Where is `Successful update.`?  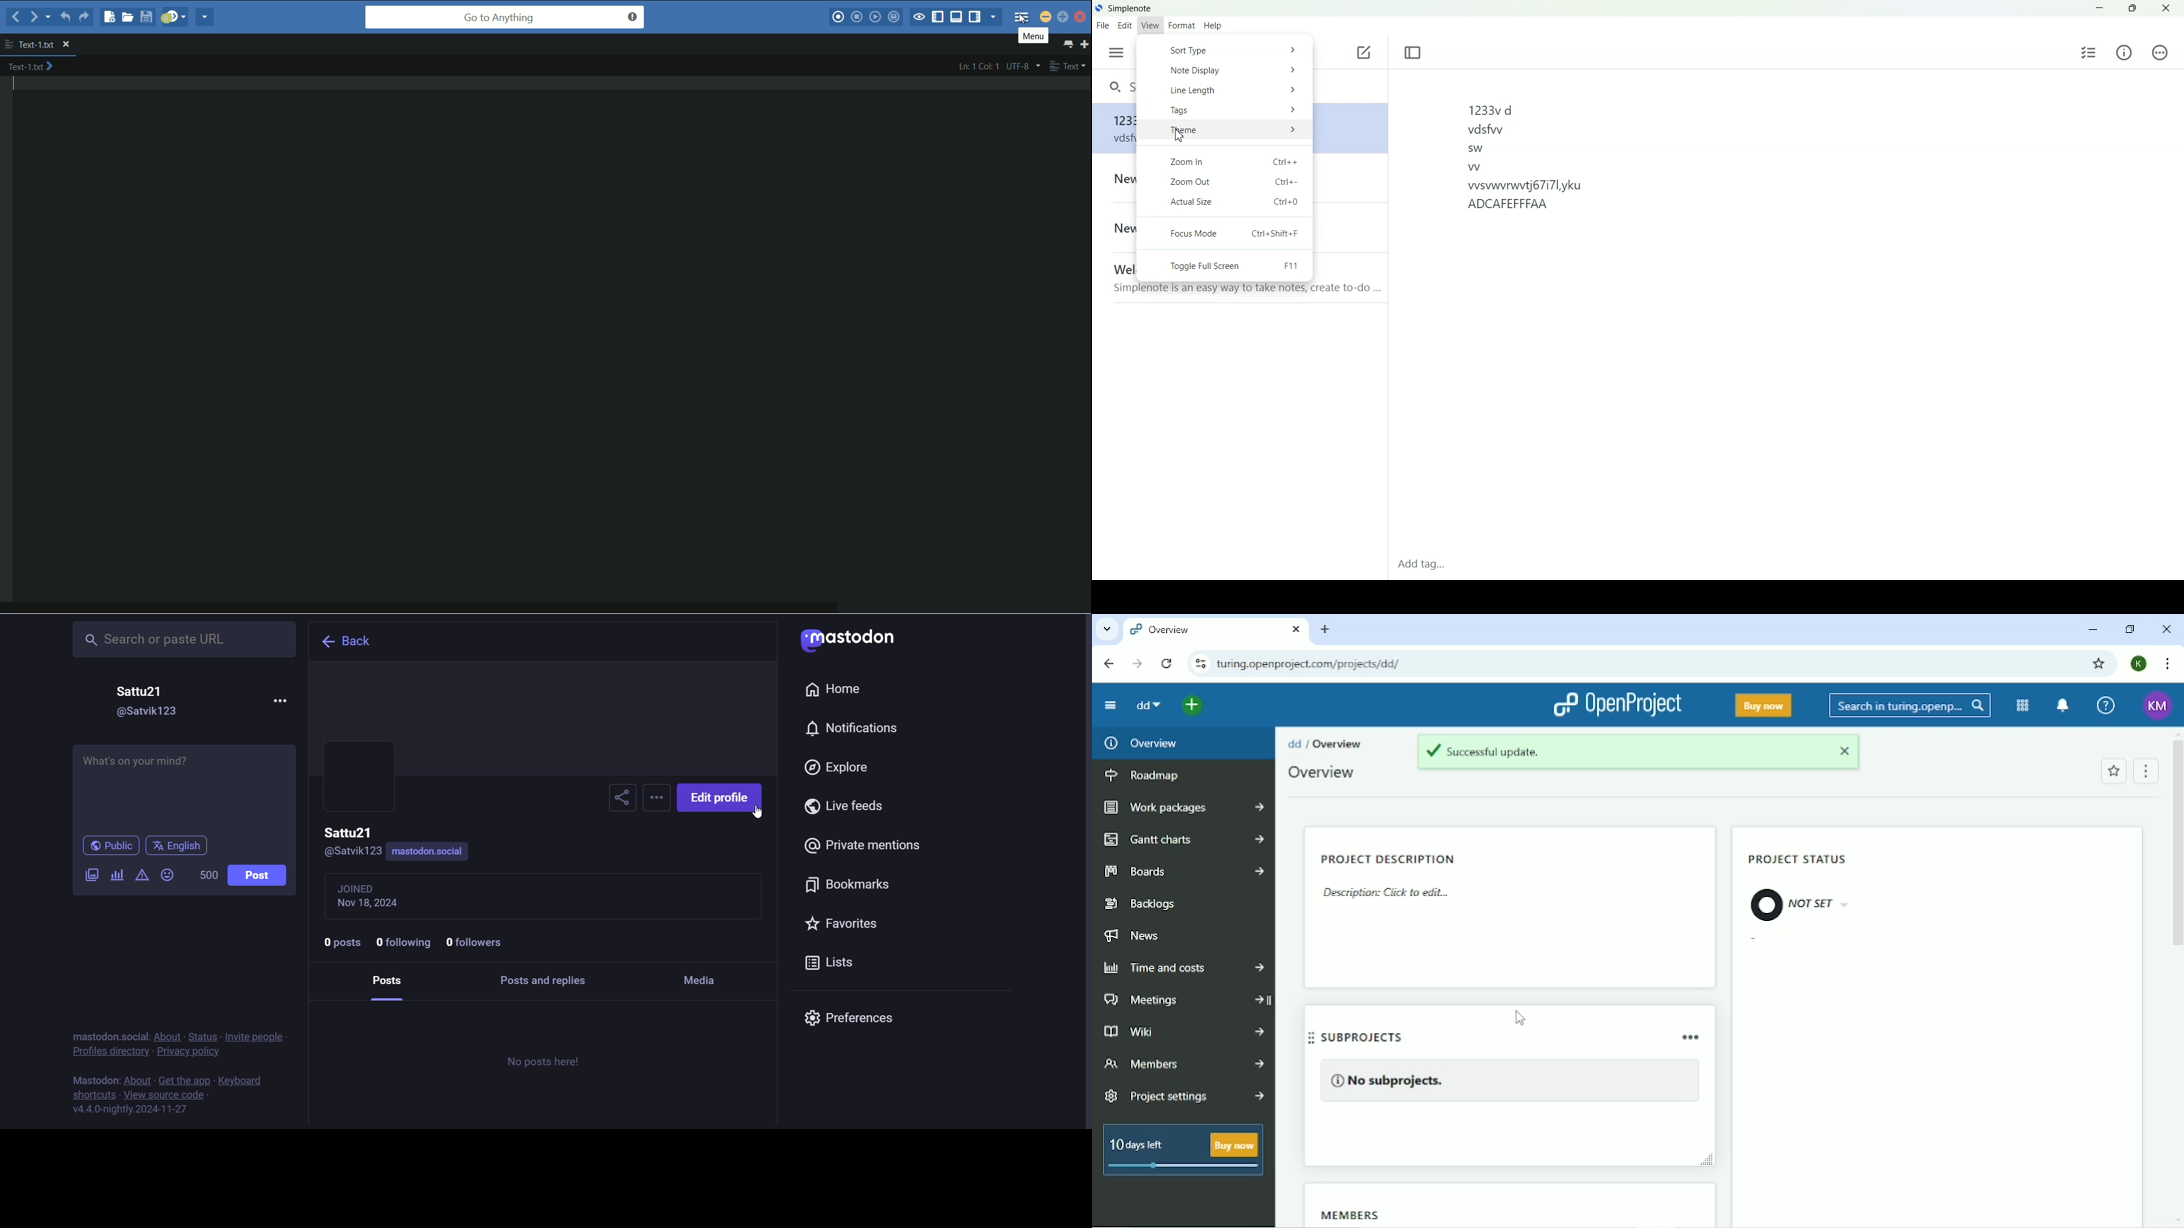 Successful update. is located at coordinates (1638, 754).